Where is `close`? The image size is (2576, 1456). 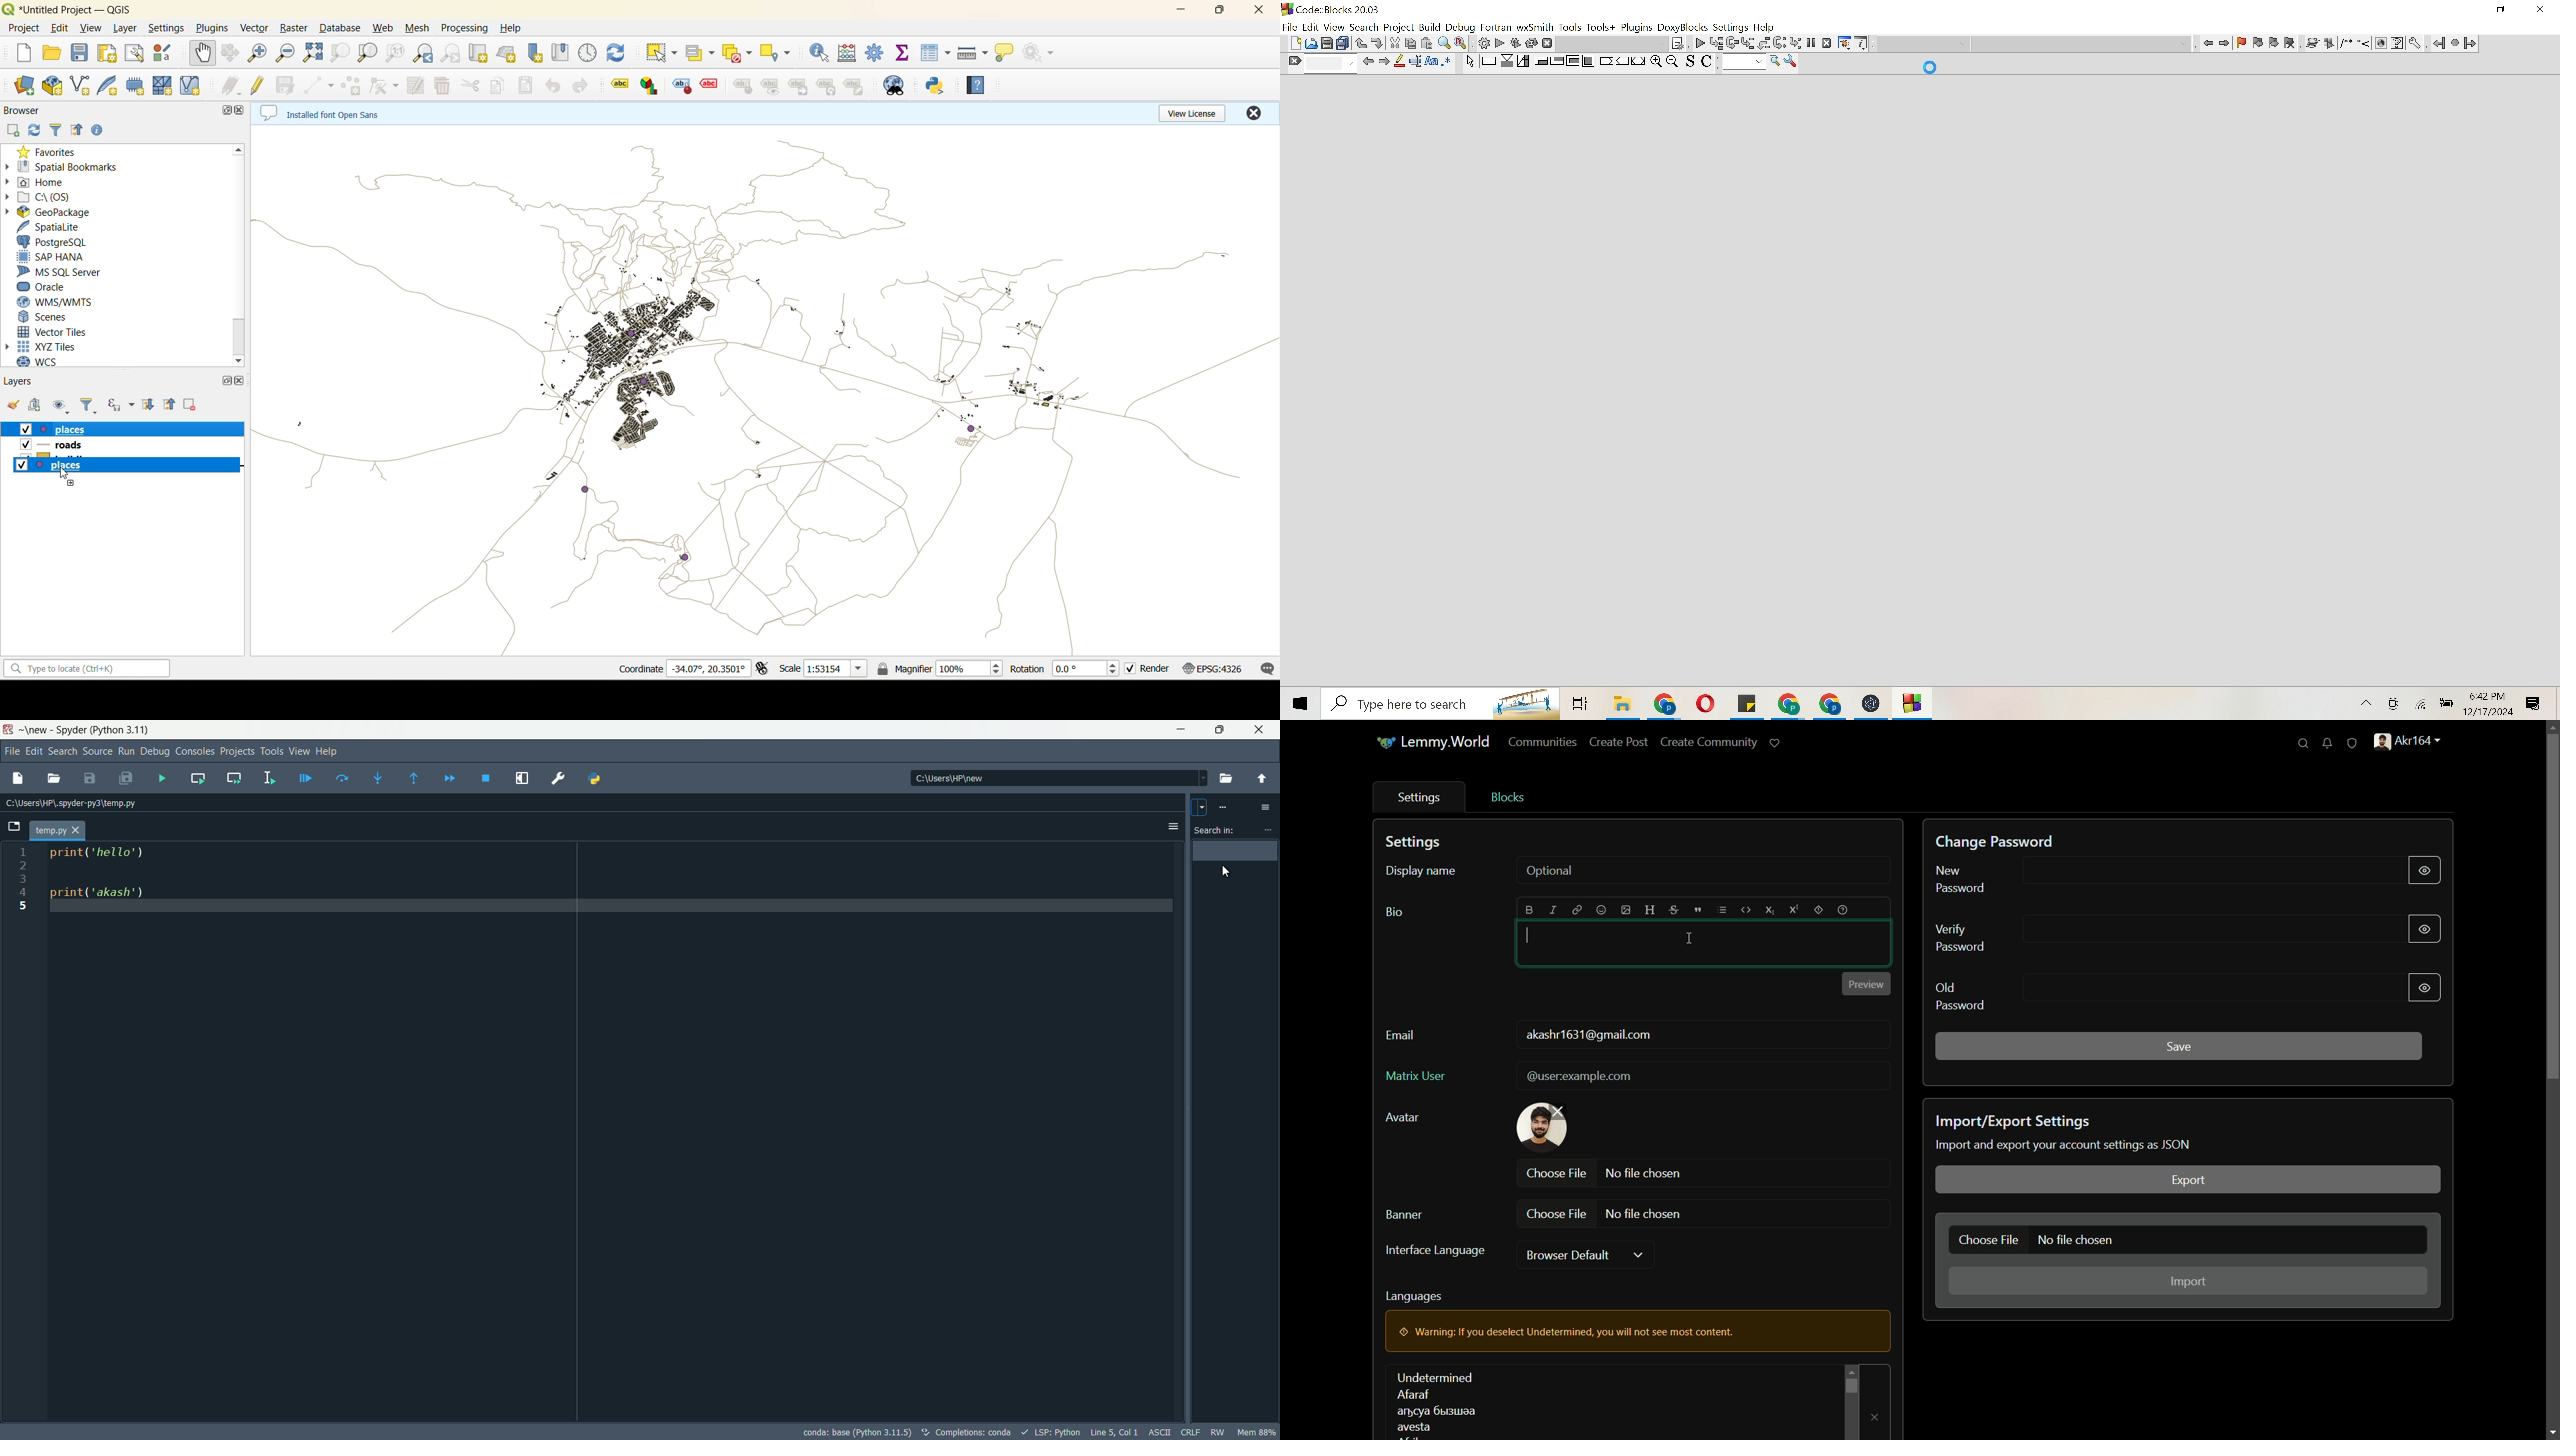 close is located at coordinates (1251, 115).